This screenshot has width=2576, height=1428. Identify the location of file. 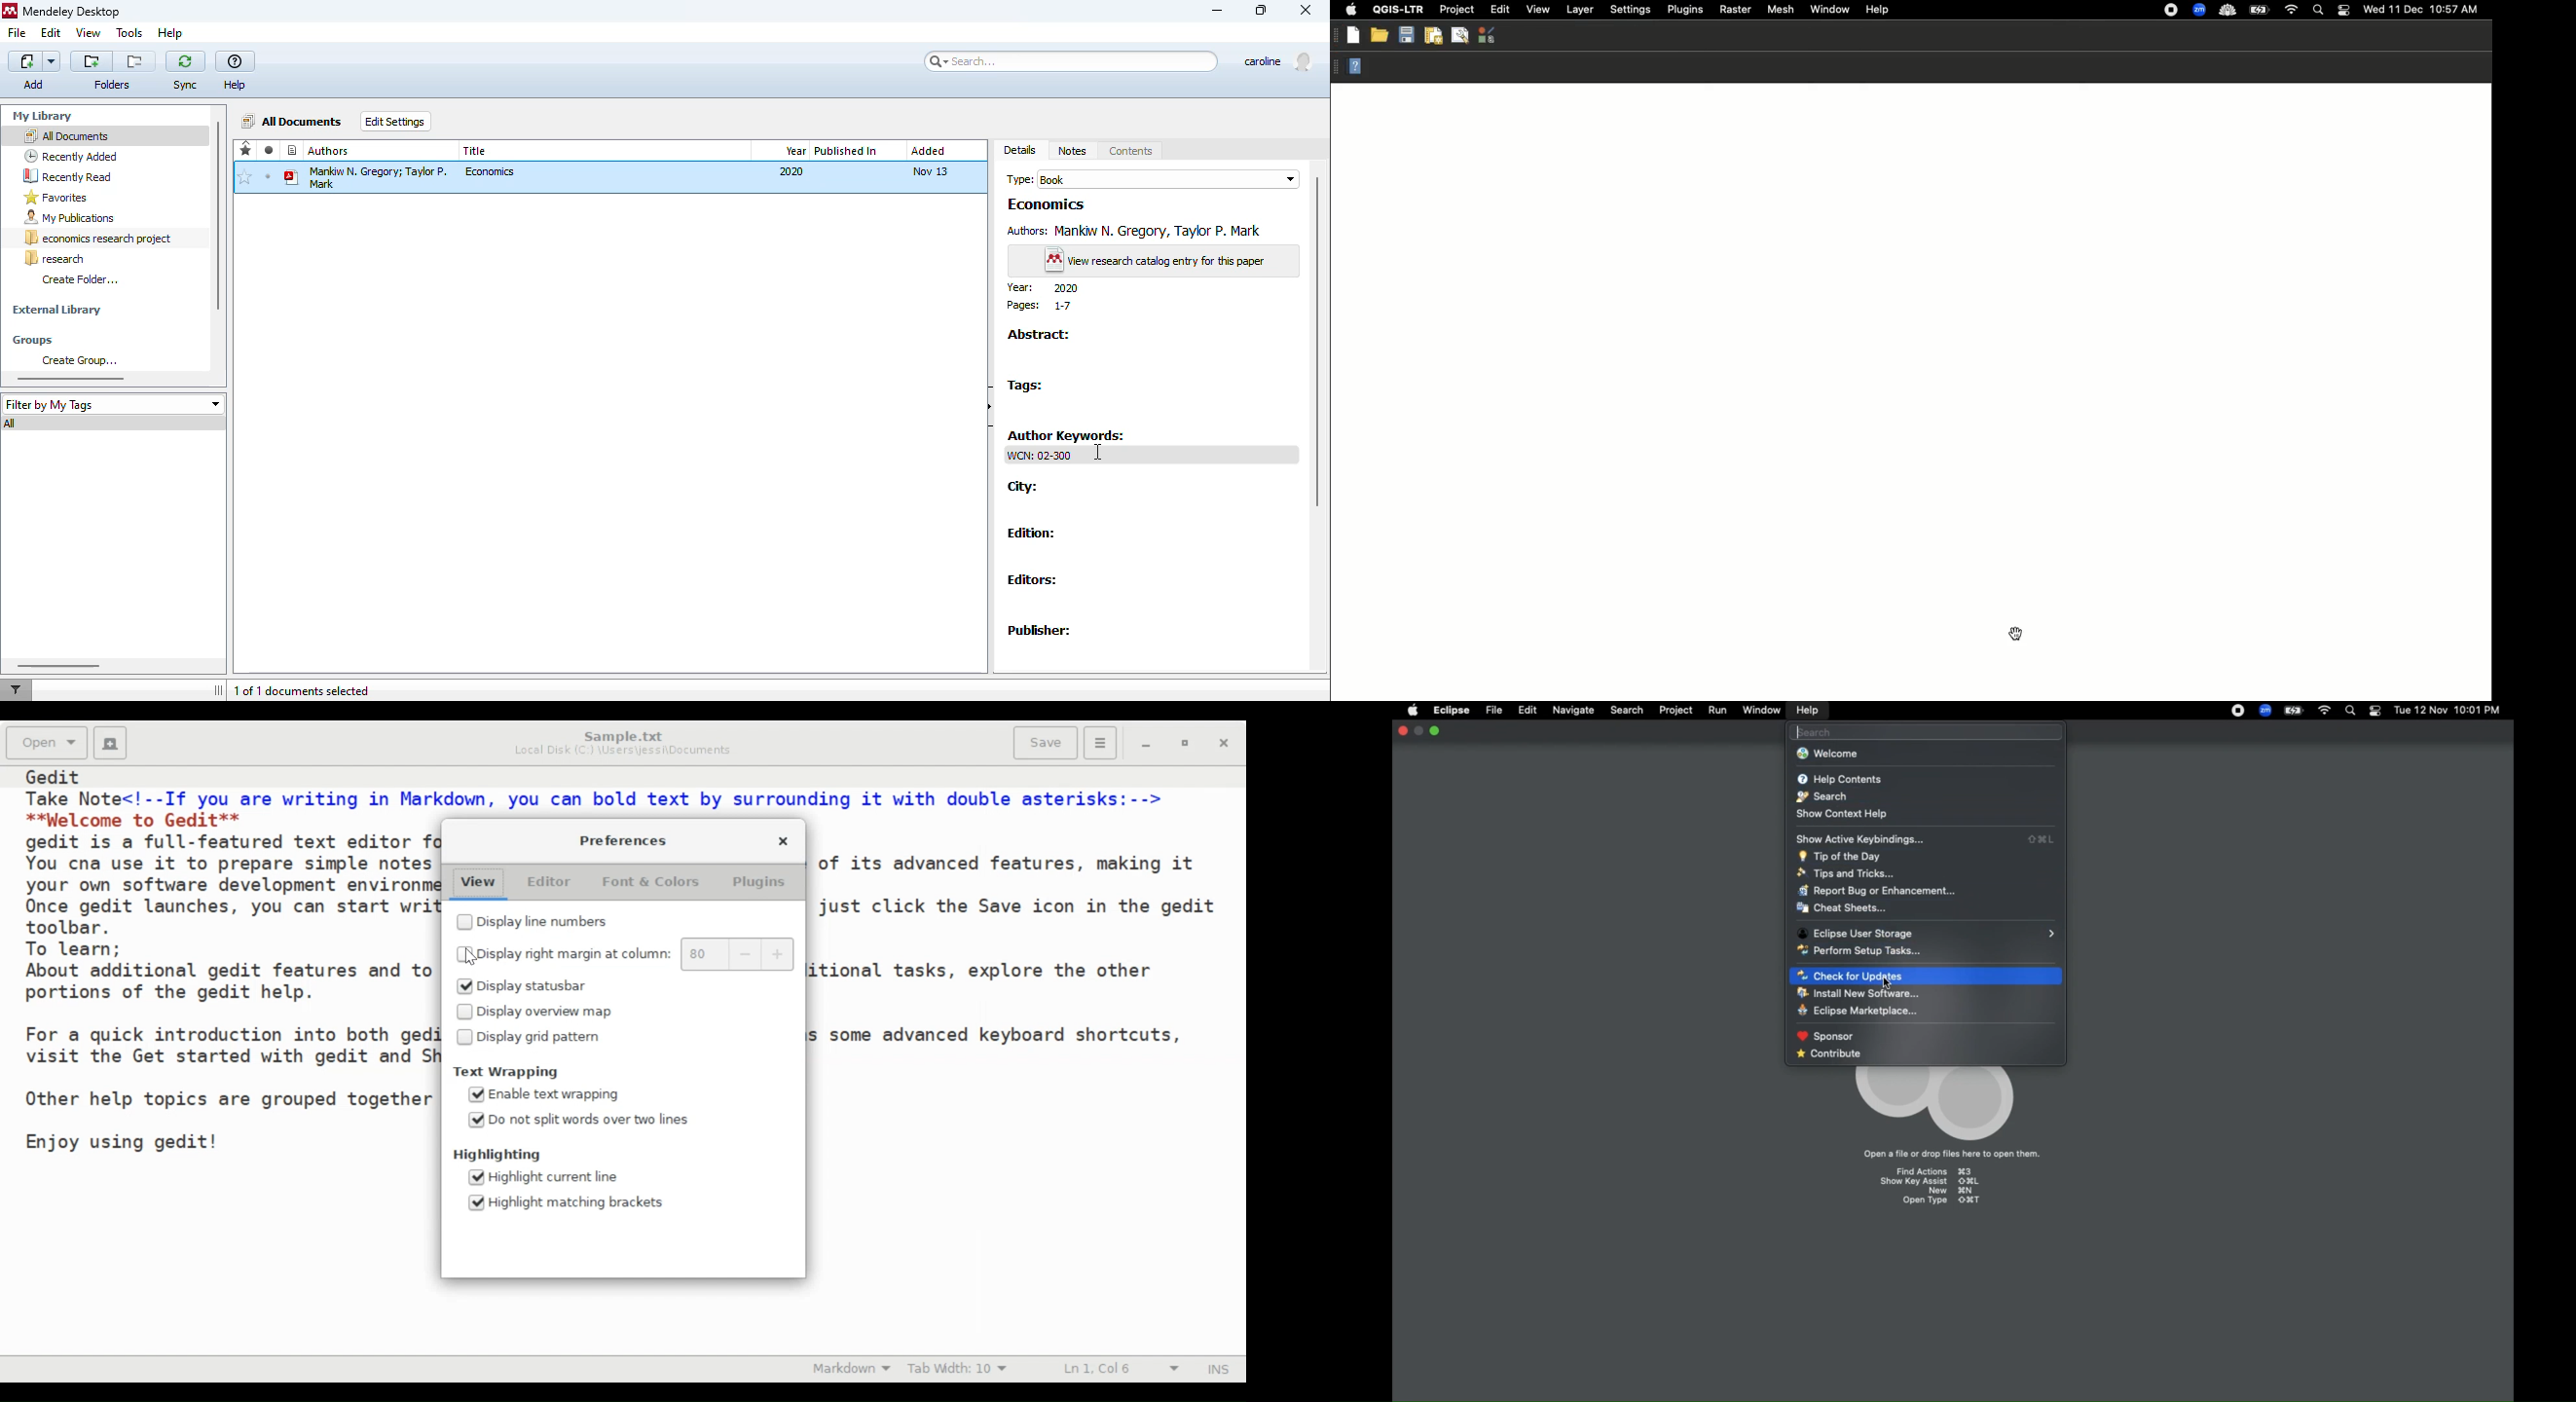
(18, 32).